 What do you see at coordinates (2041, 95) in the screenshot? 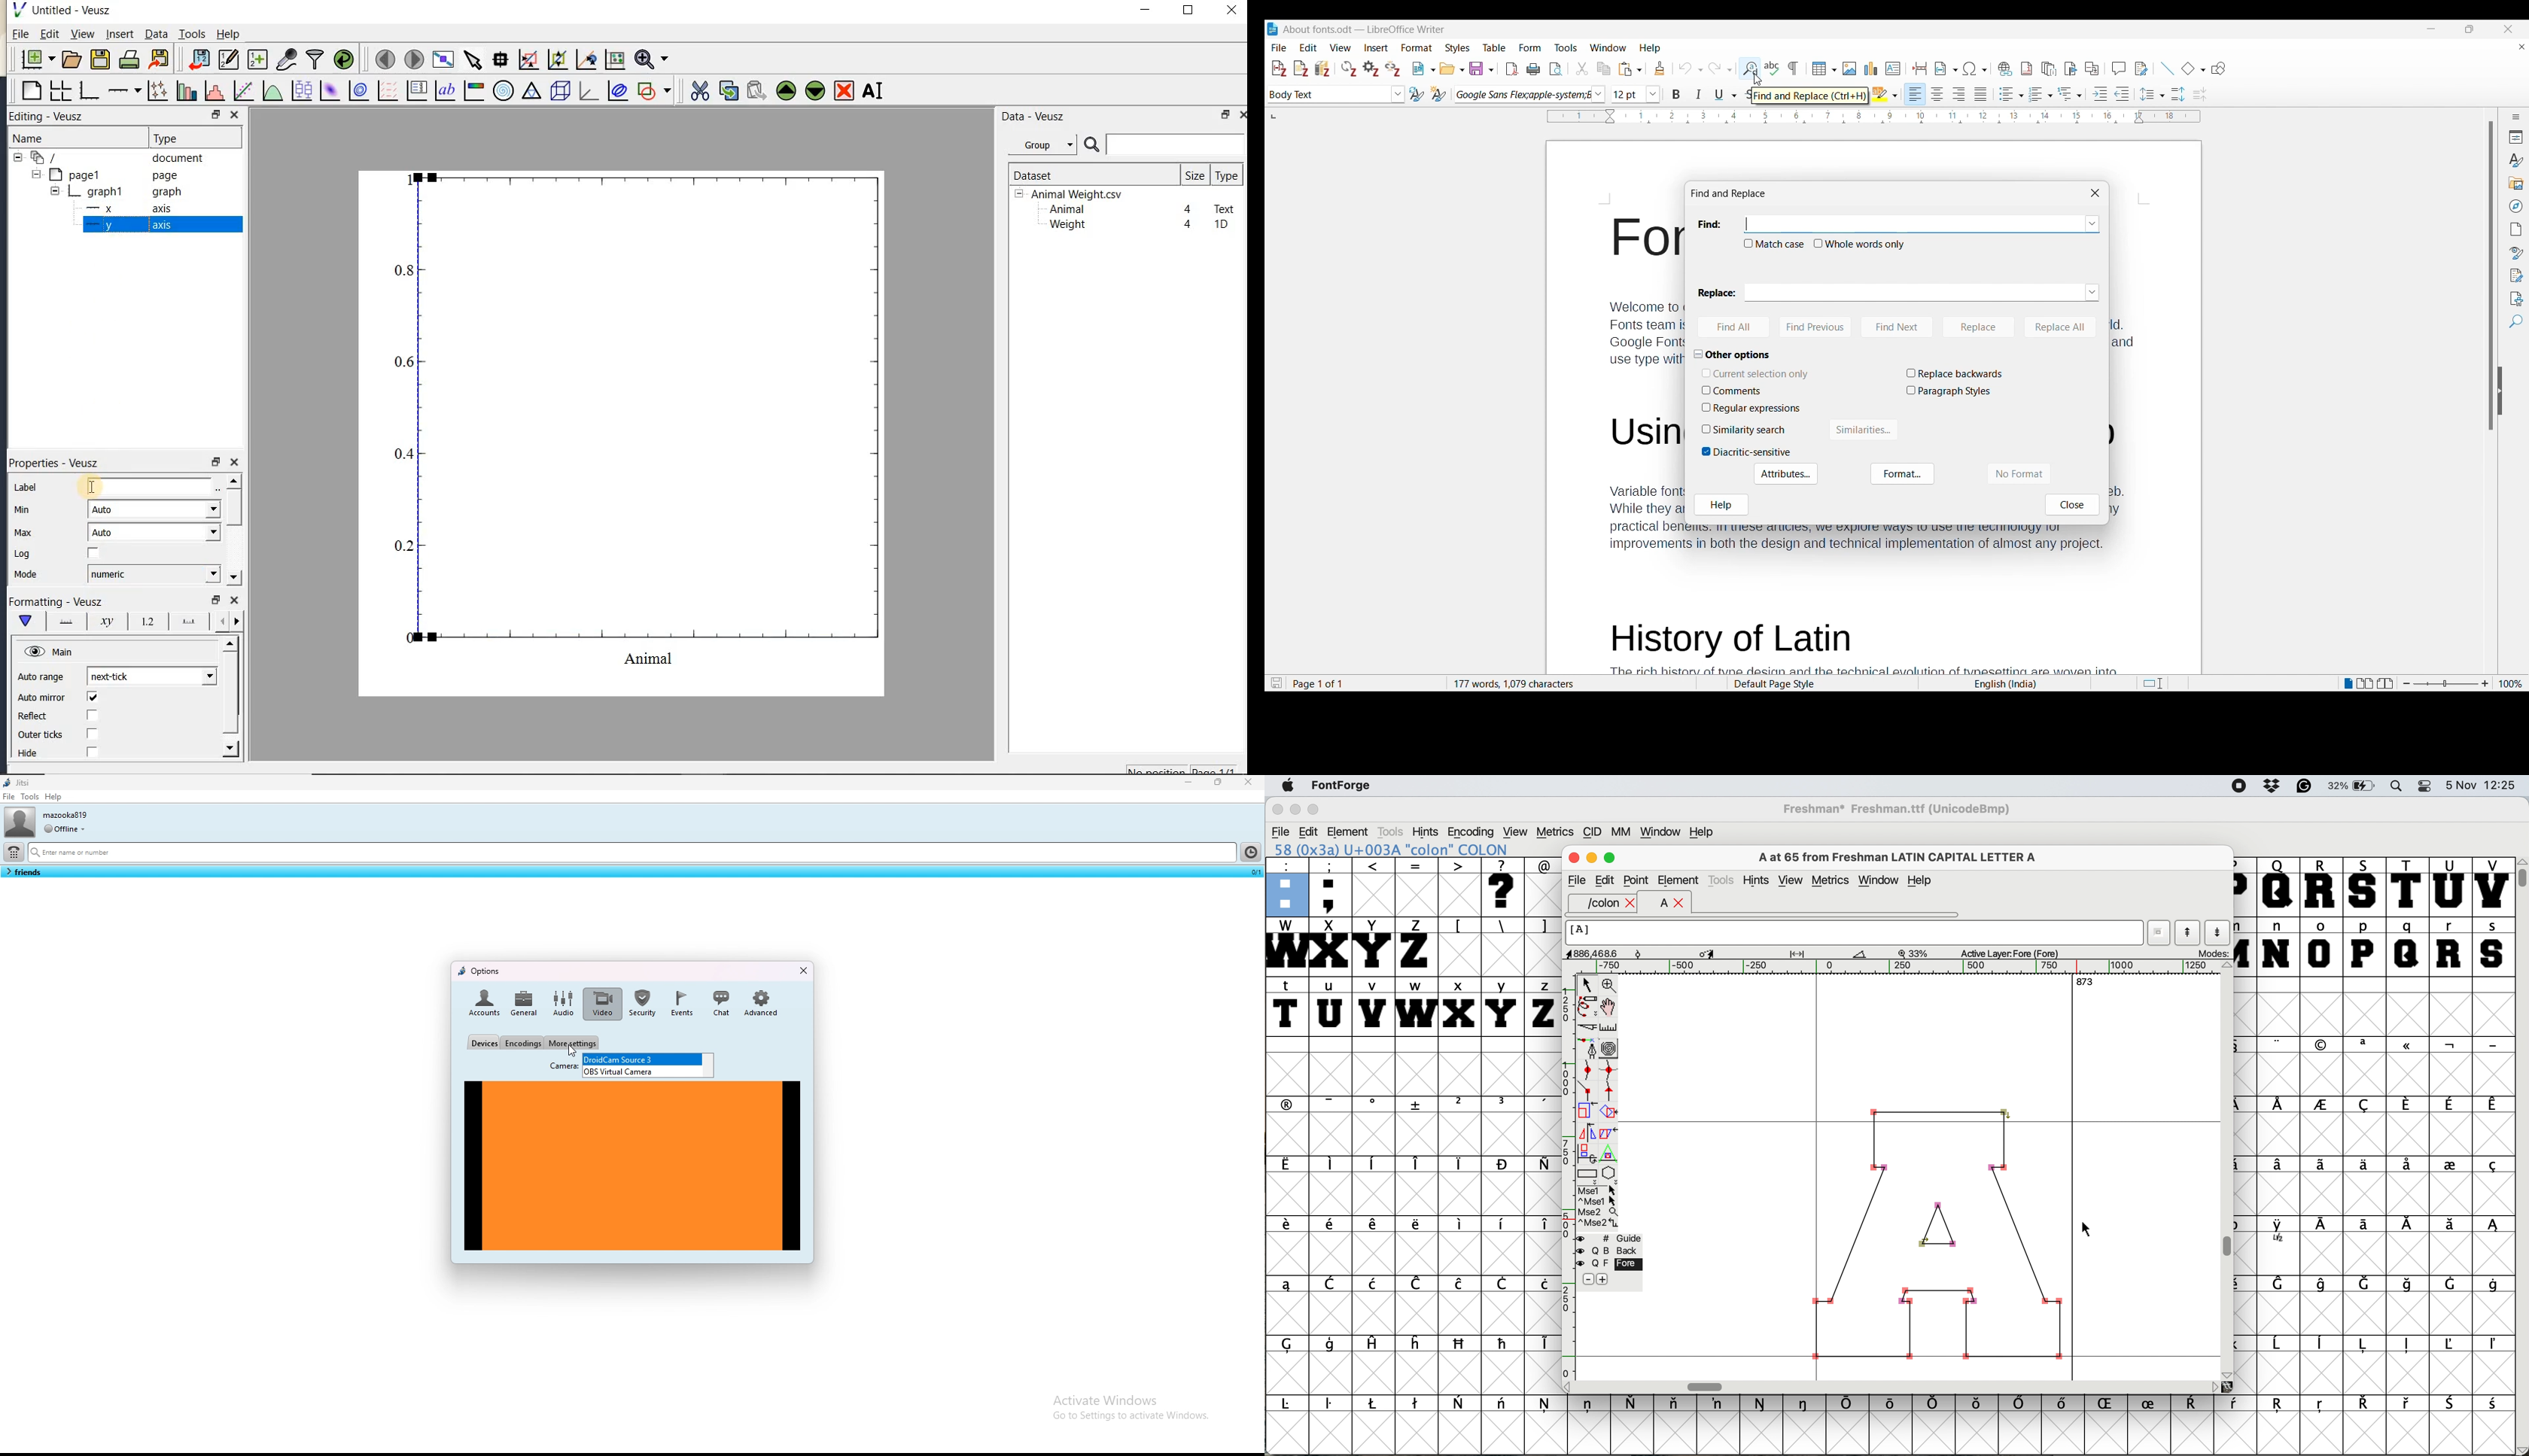
I see `Toggle ordered list options` at bounding box center [2041, 95].